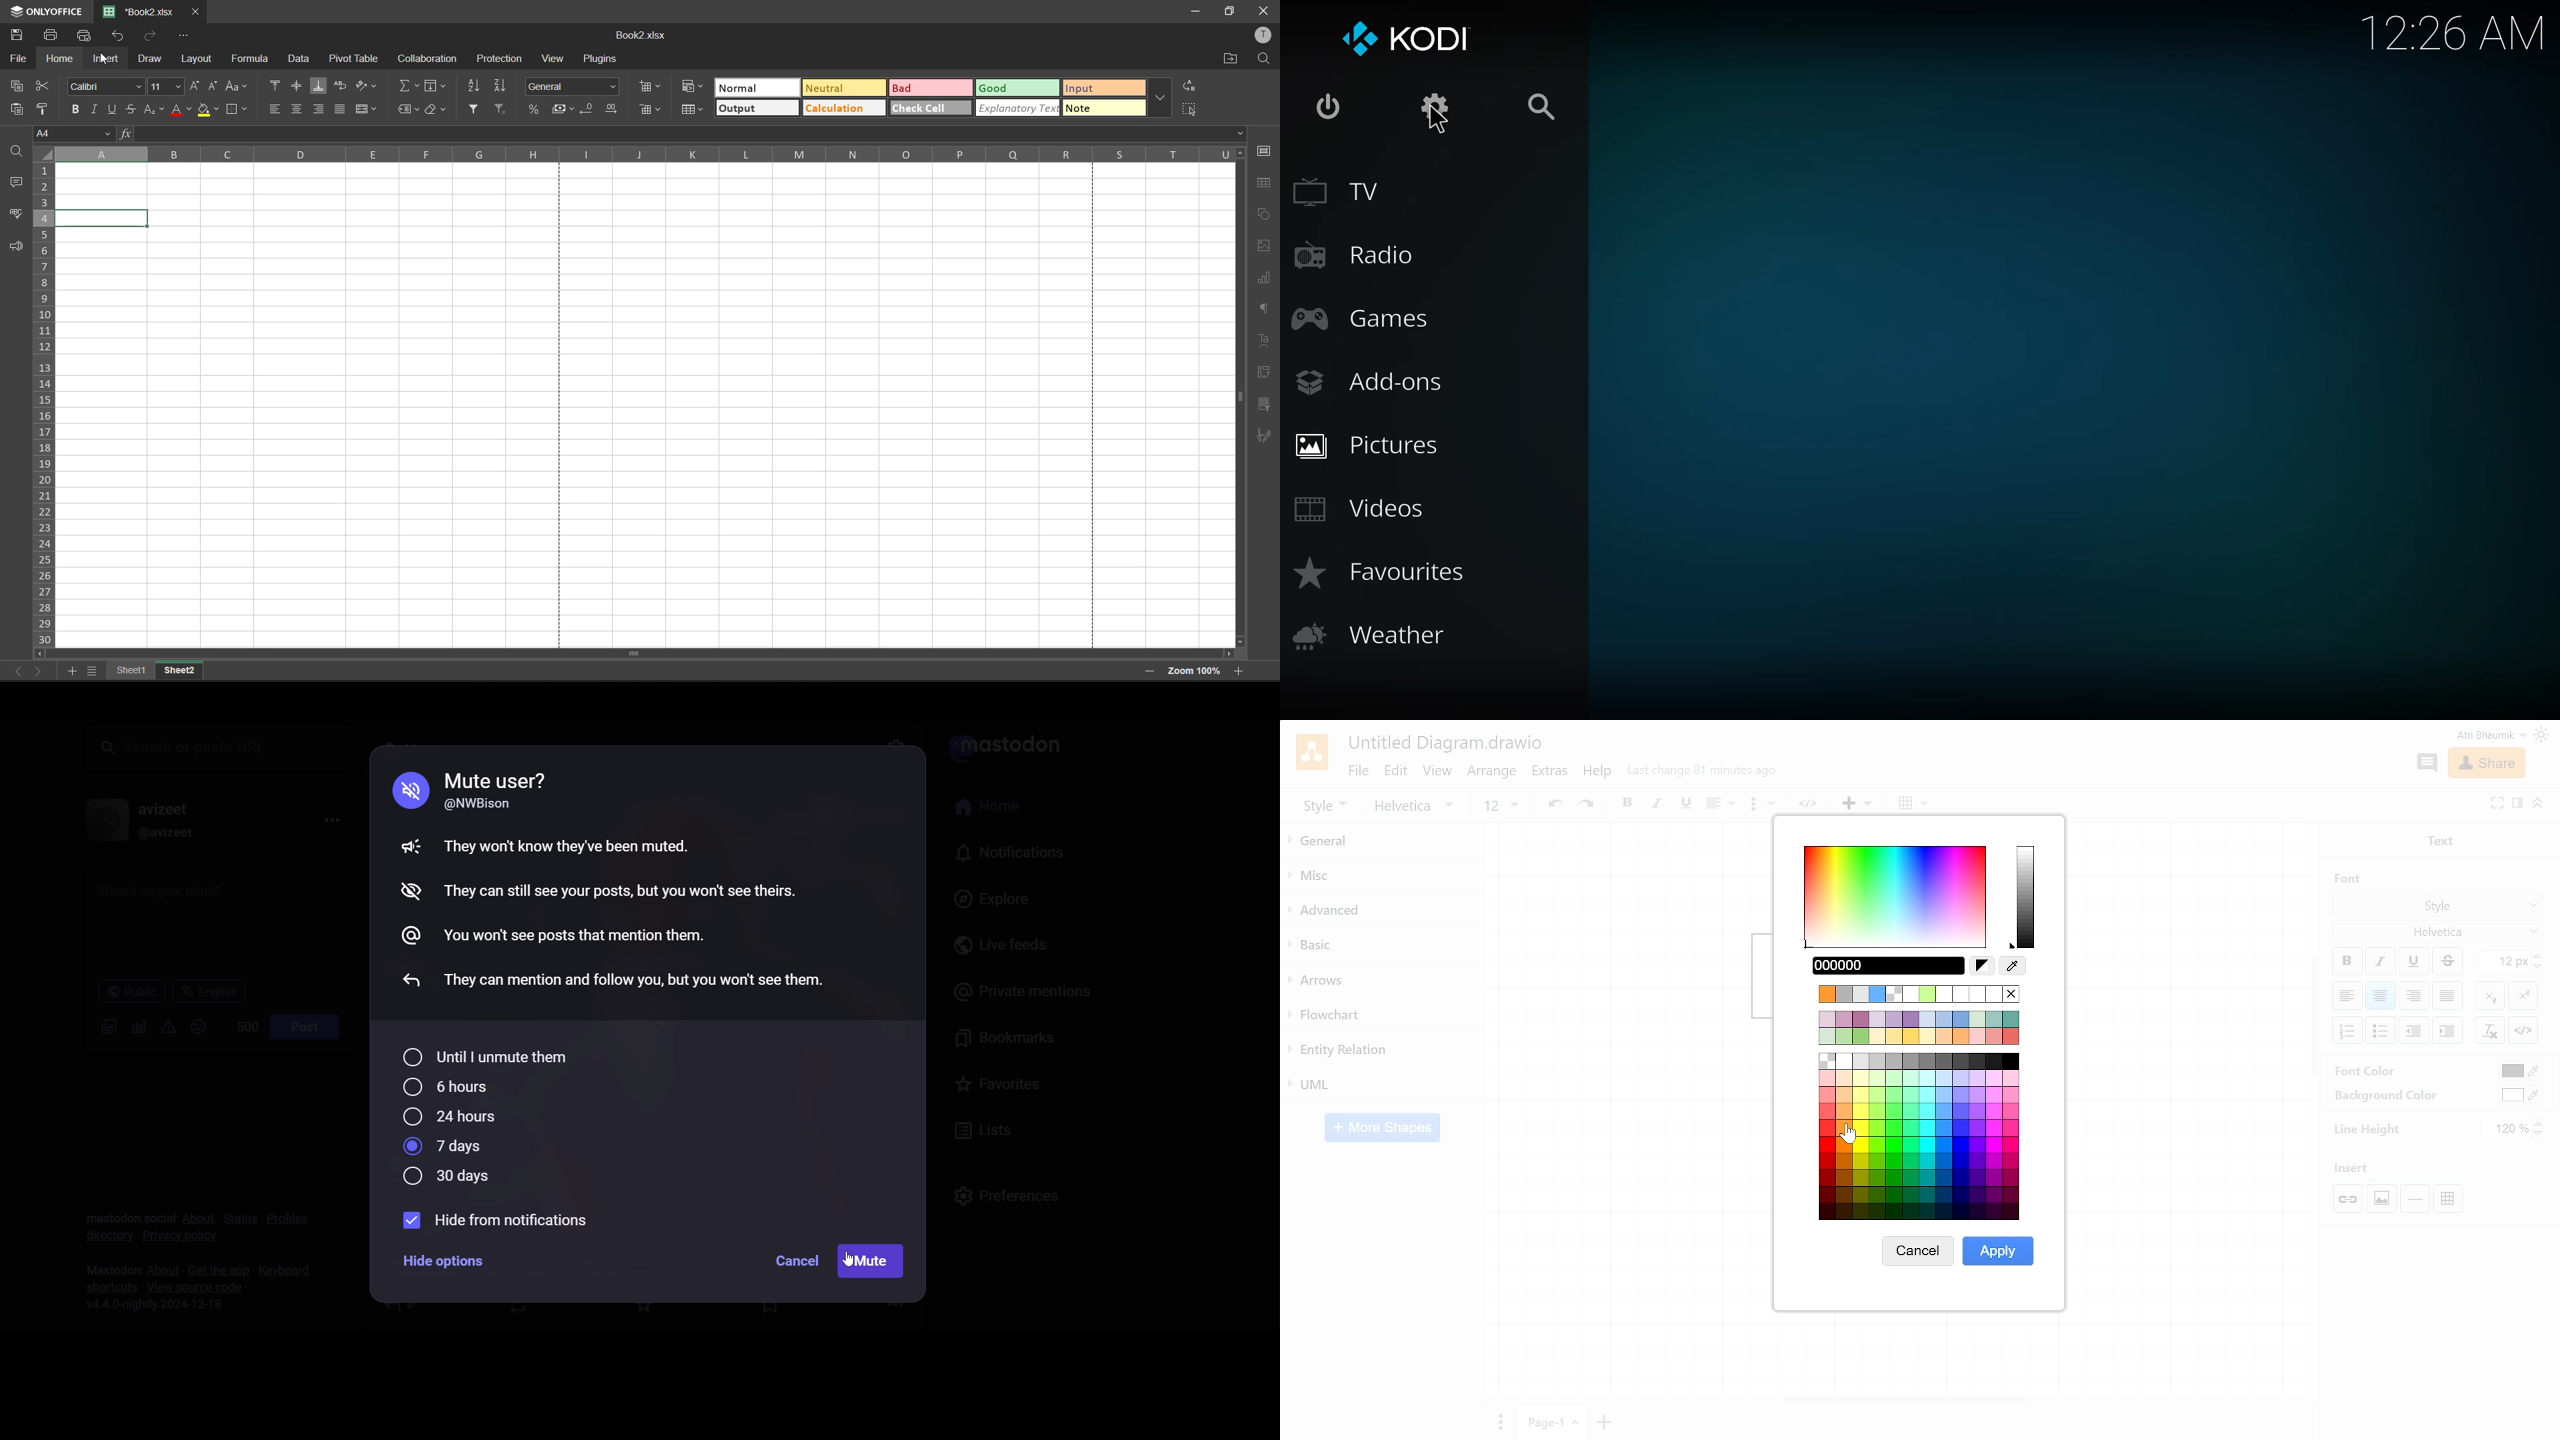 The image size is (2576, 1456). I want to click on Increase font size, so click(2539, 955).